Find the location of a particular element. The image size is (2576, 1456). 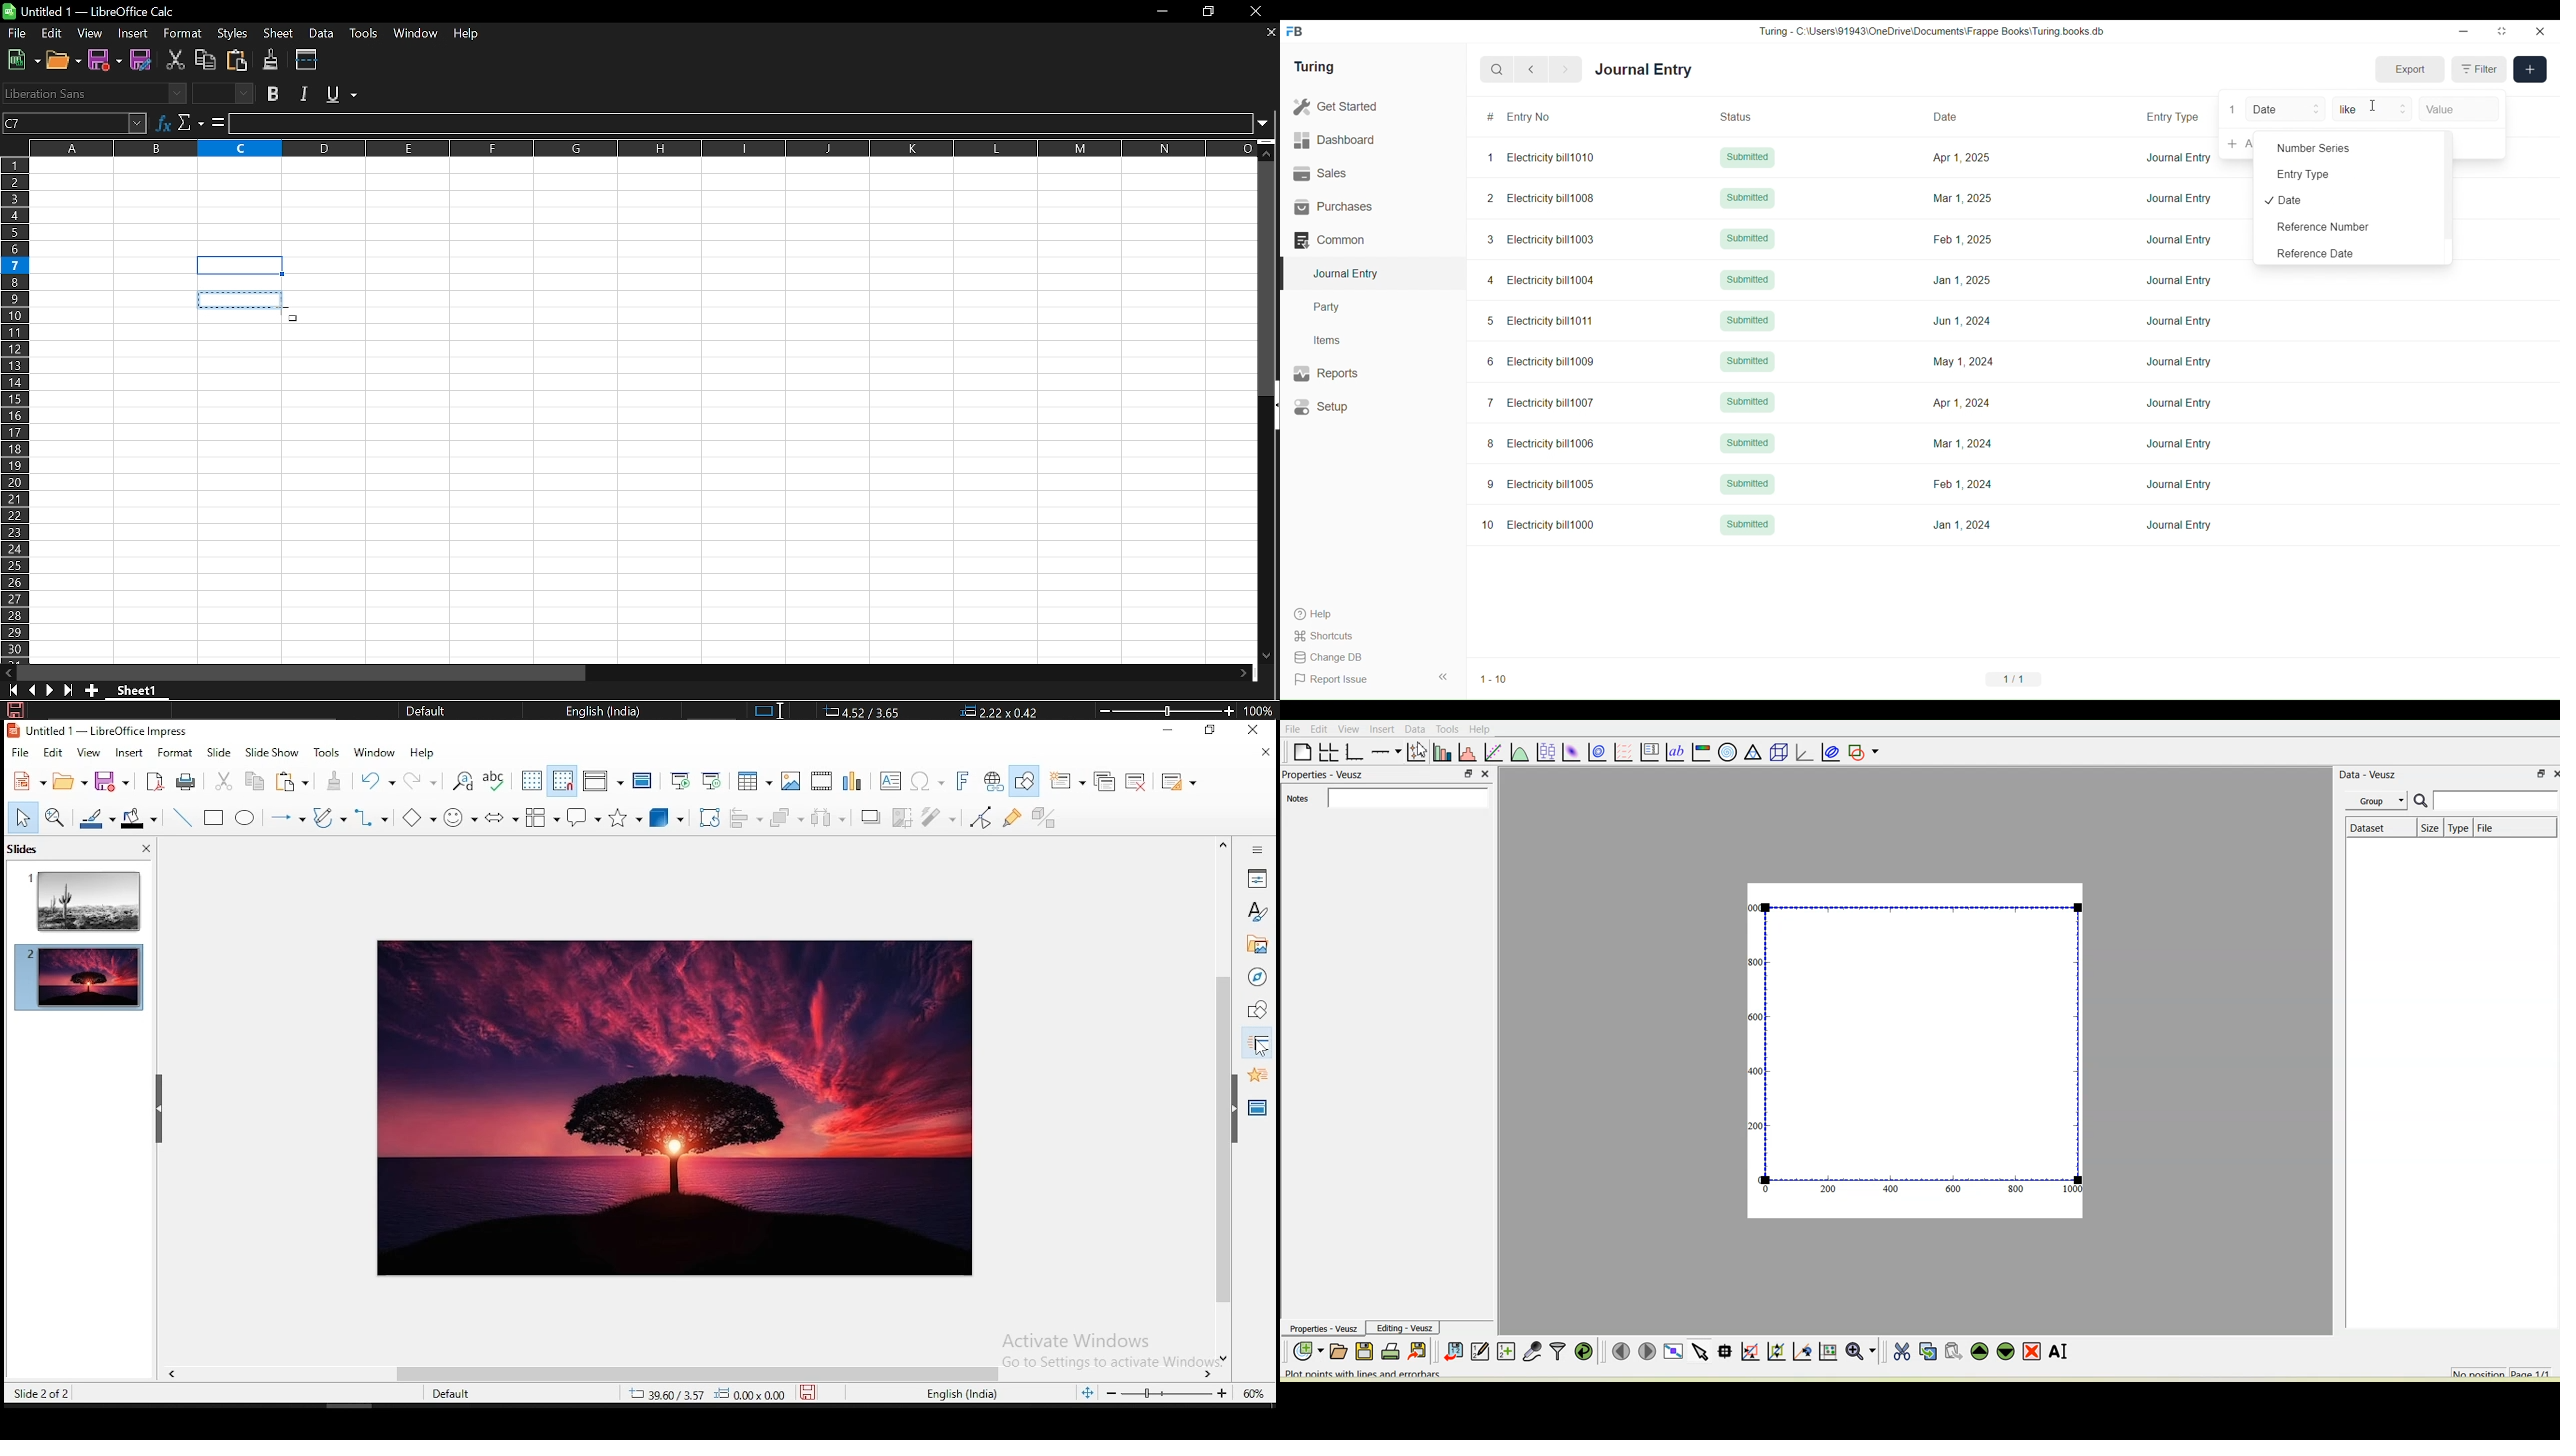

Submitted is located at coordinates (1747, 239).